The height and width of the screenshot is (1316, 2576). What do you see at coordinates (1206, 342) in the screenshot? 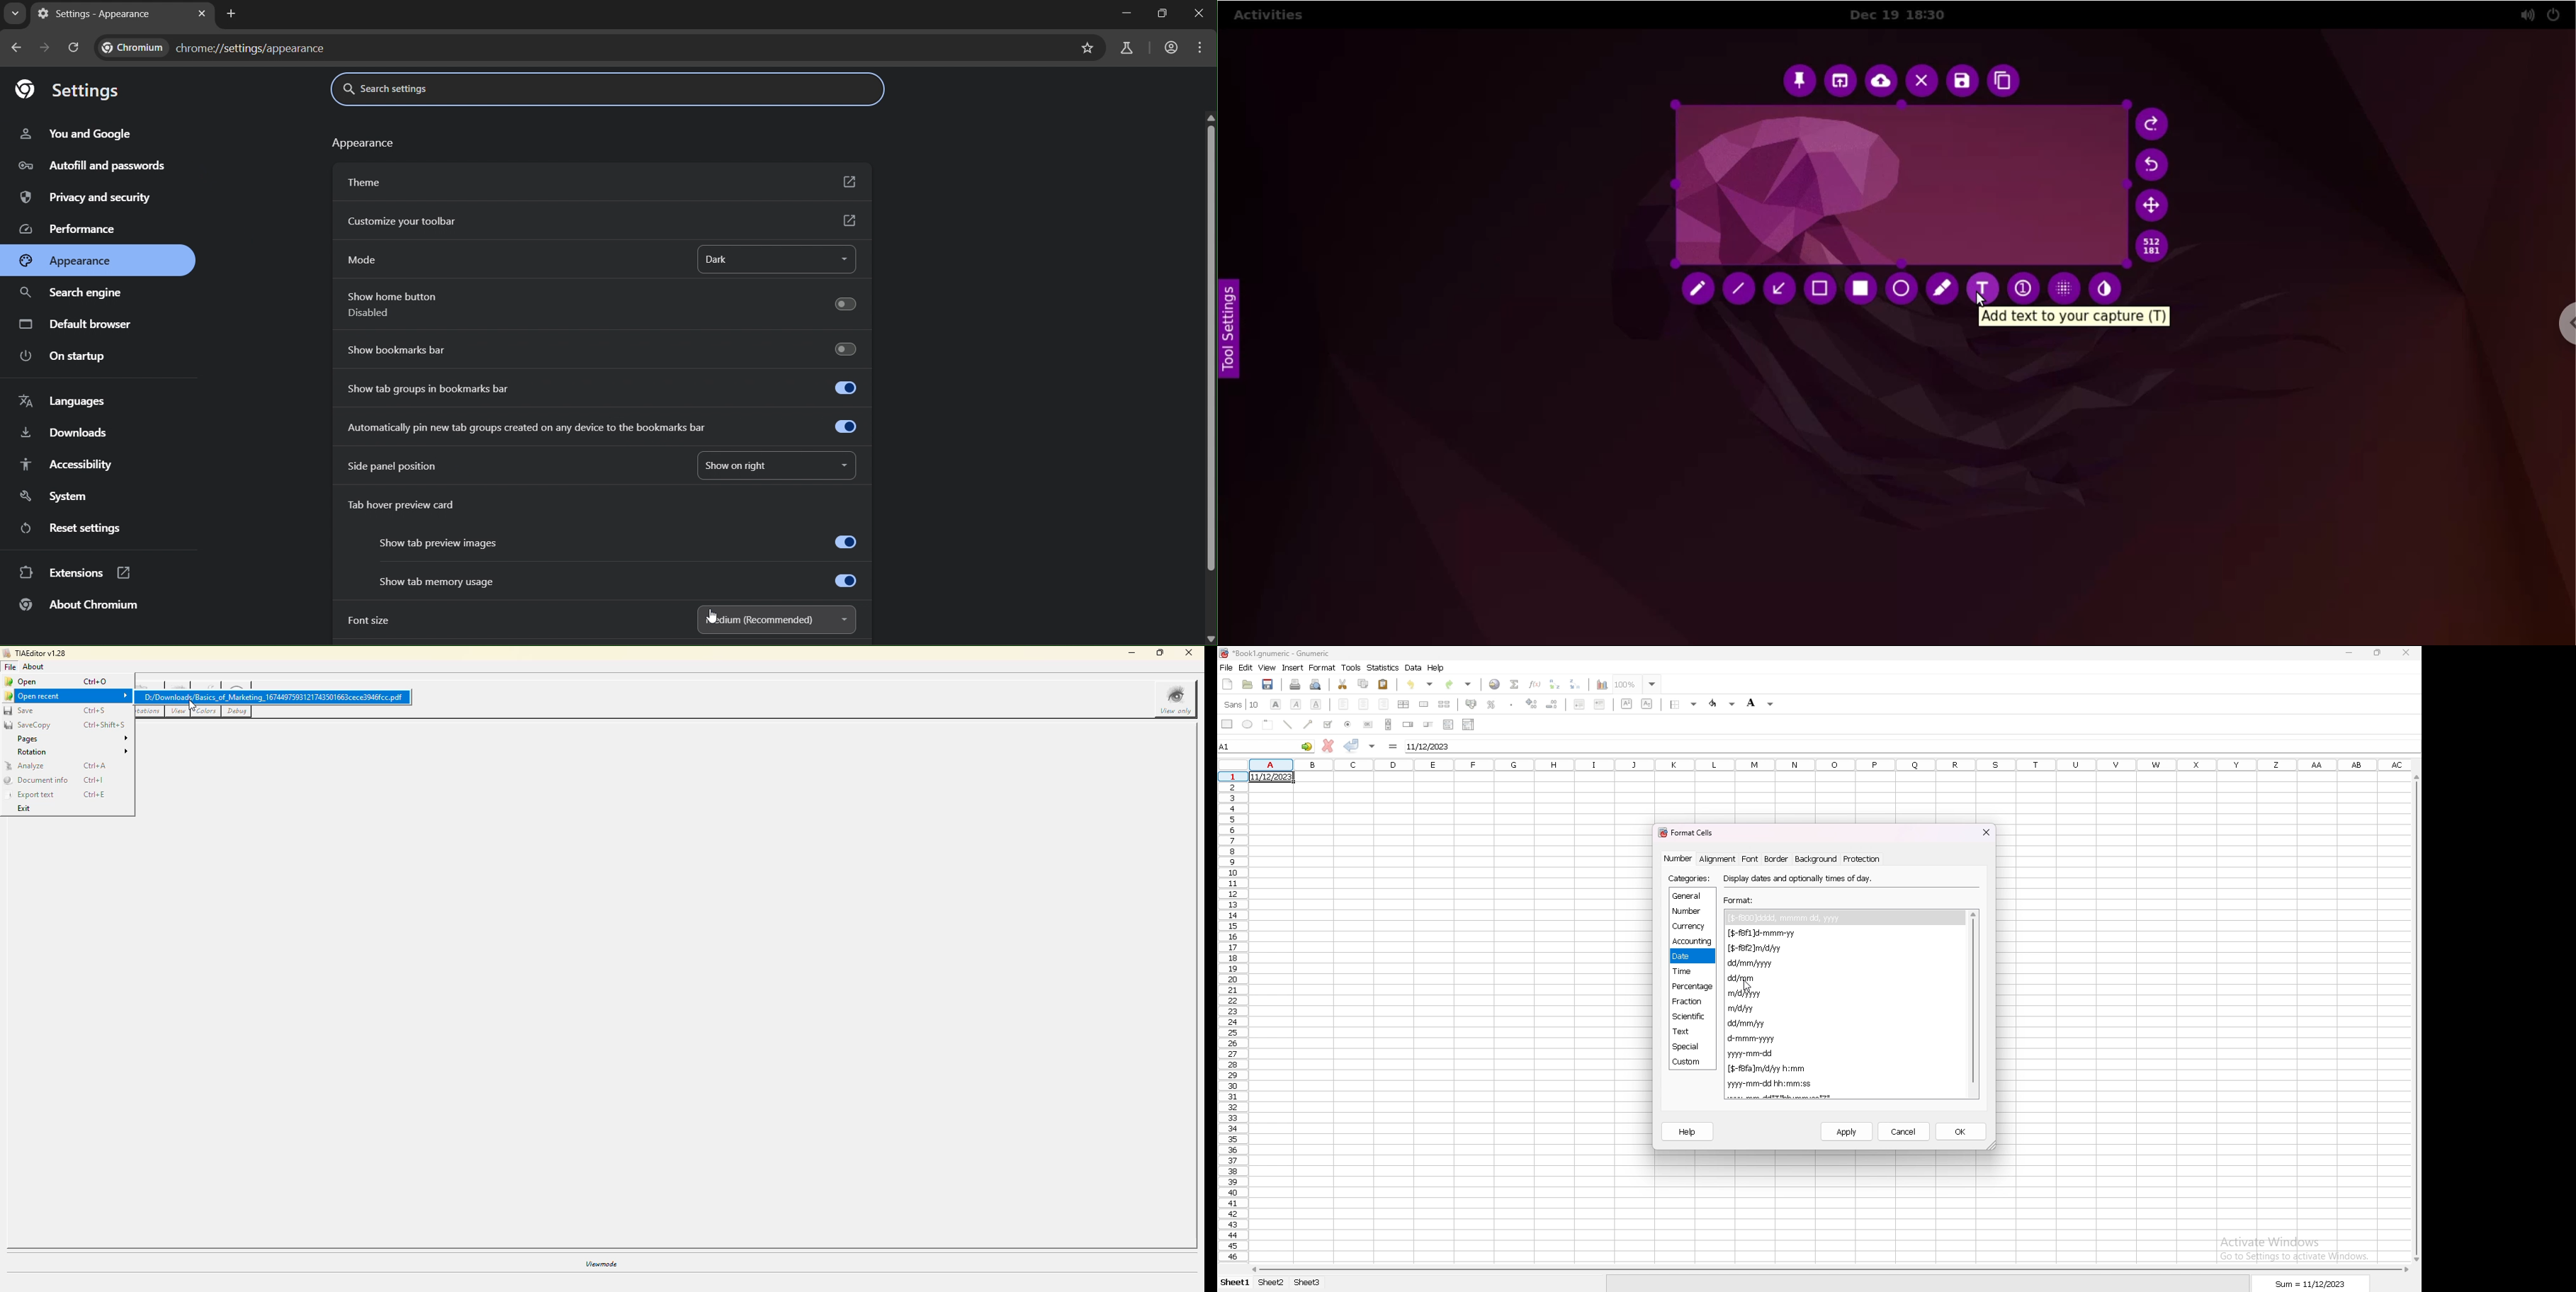
I see `scrollbar` at bounding box center [1206, 342].